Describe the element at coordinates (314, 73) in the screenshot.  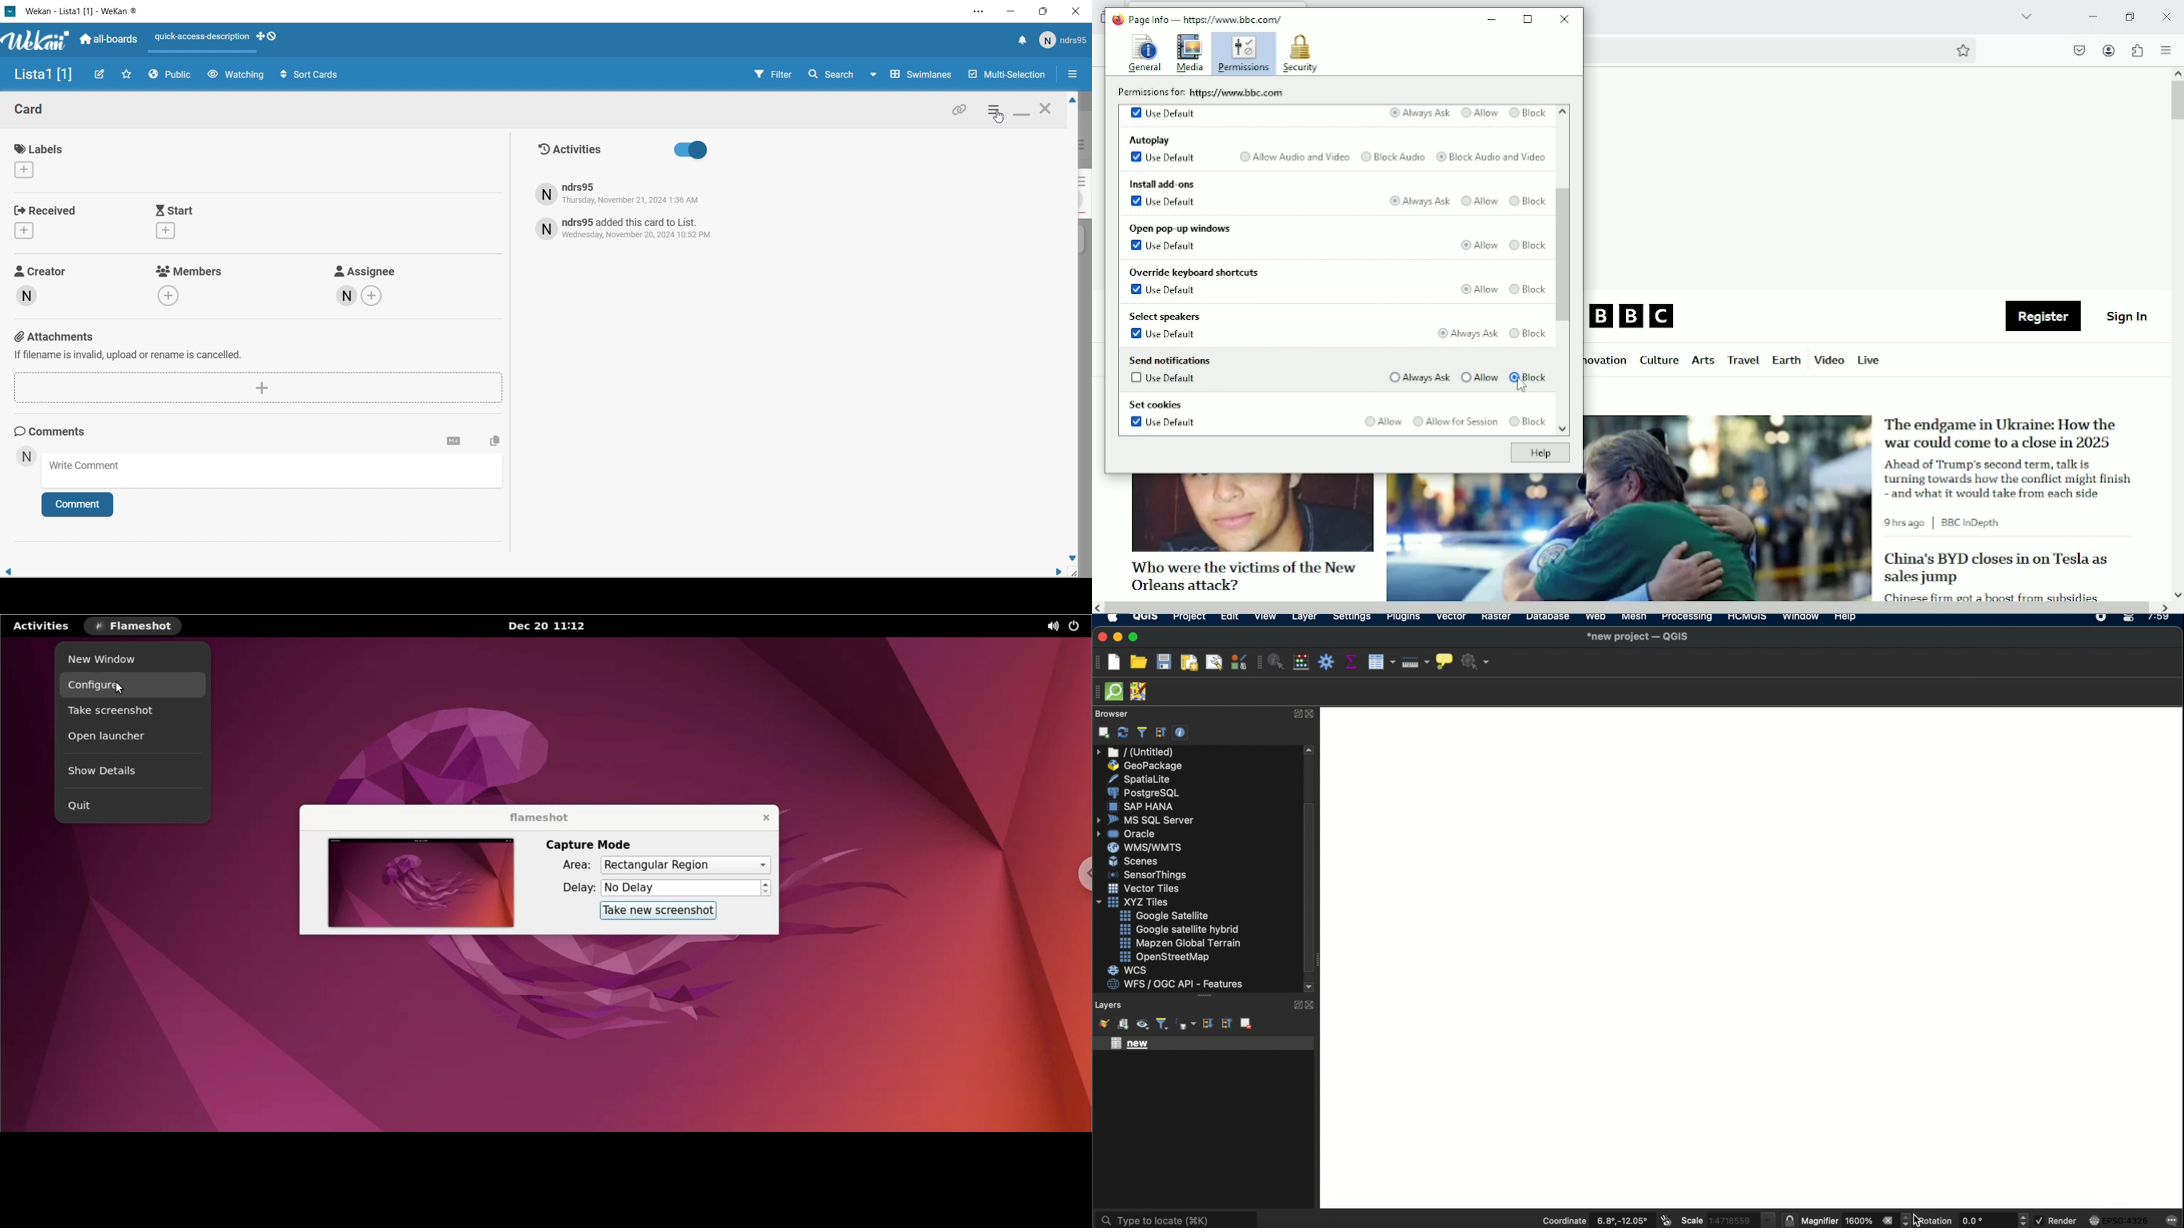
I see `Sort Cards` at that location.